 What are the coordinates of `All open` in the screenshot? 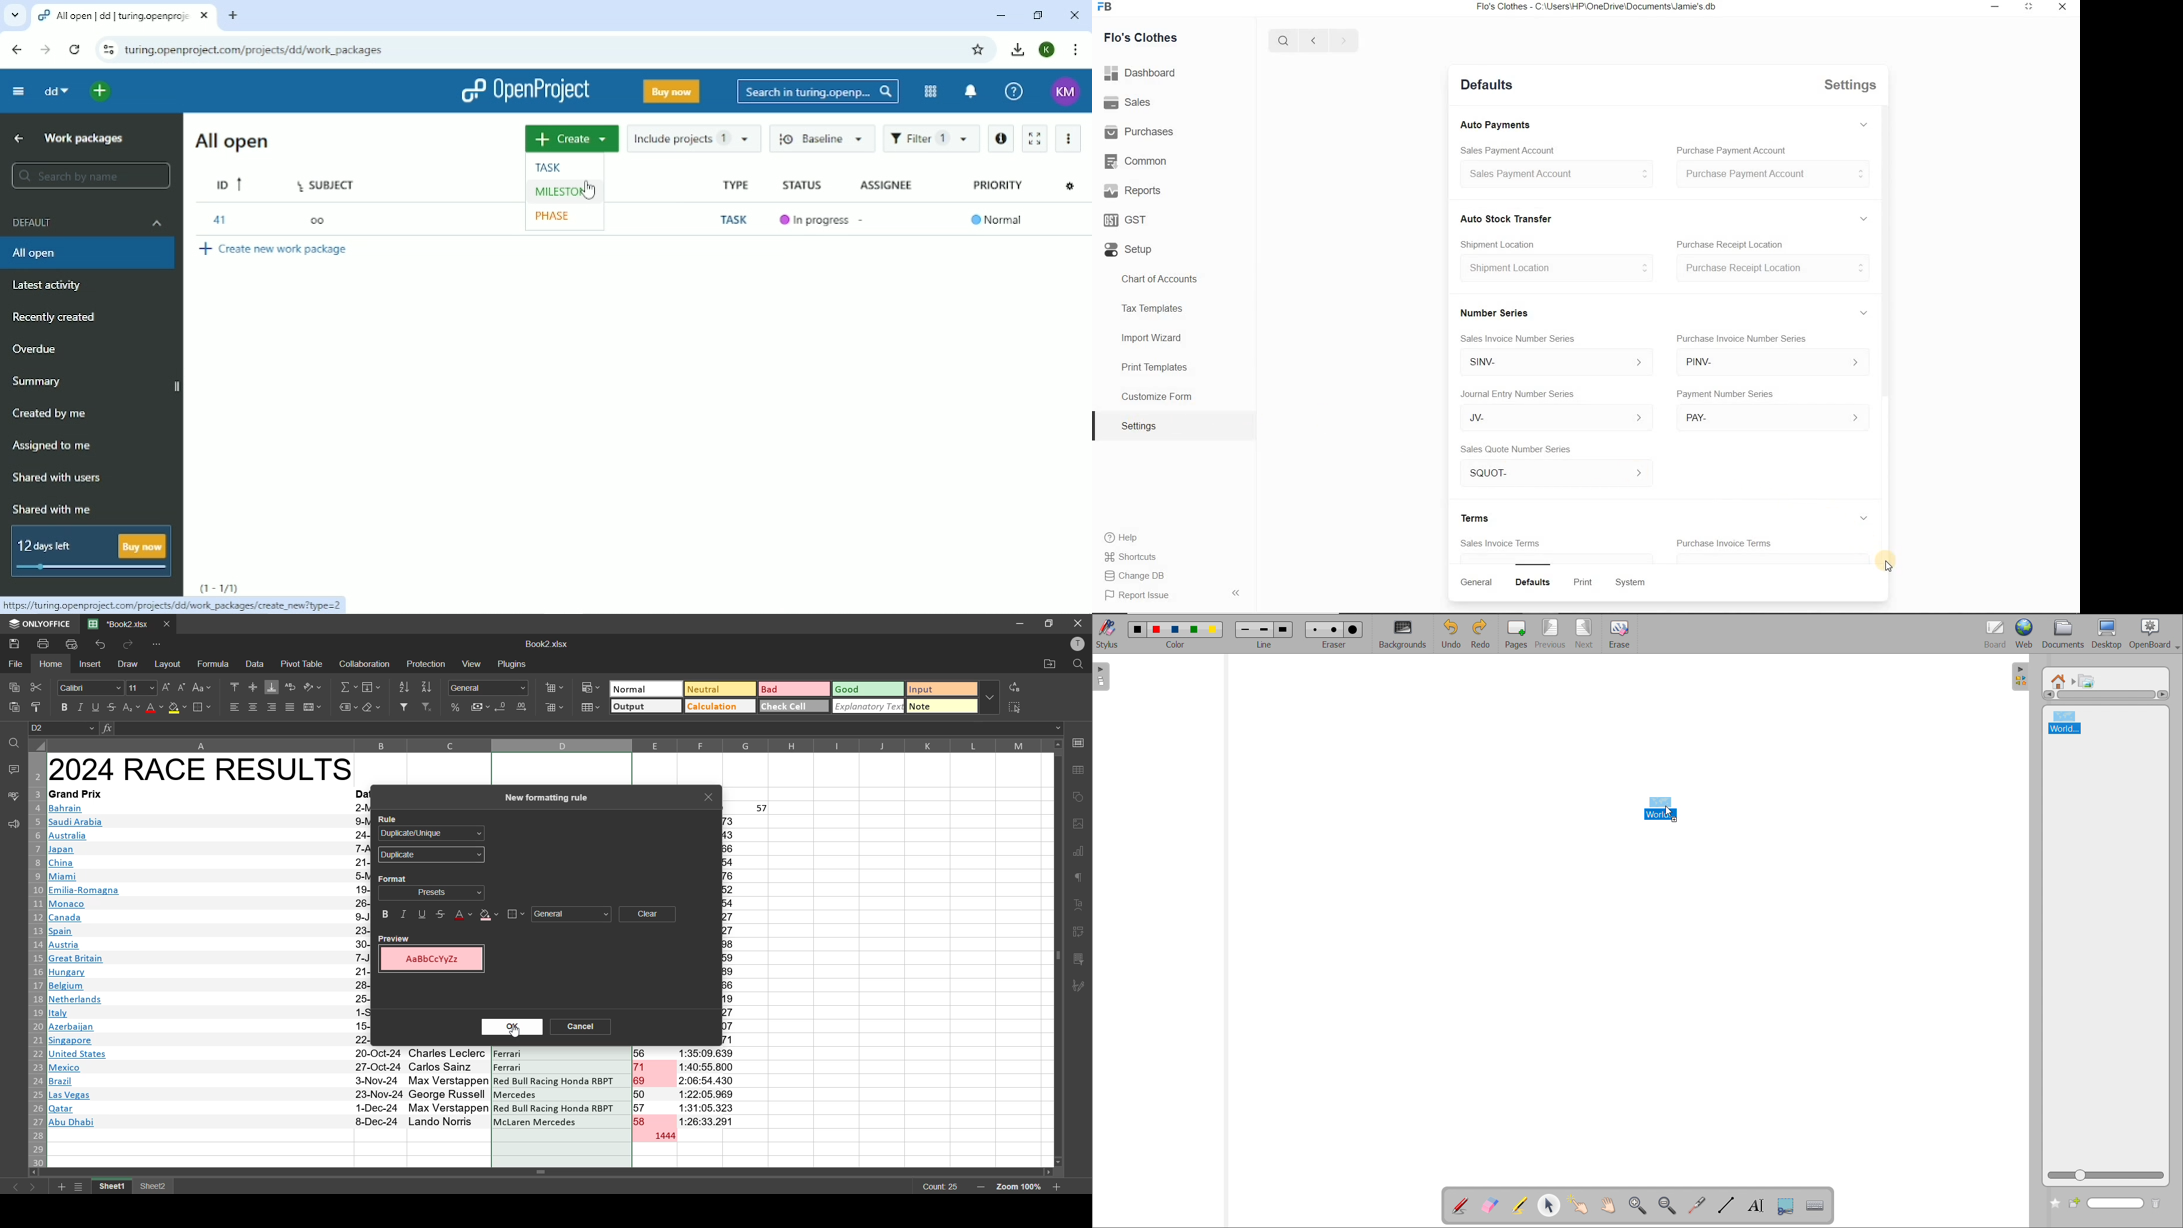 It's located at (230, 141).